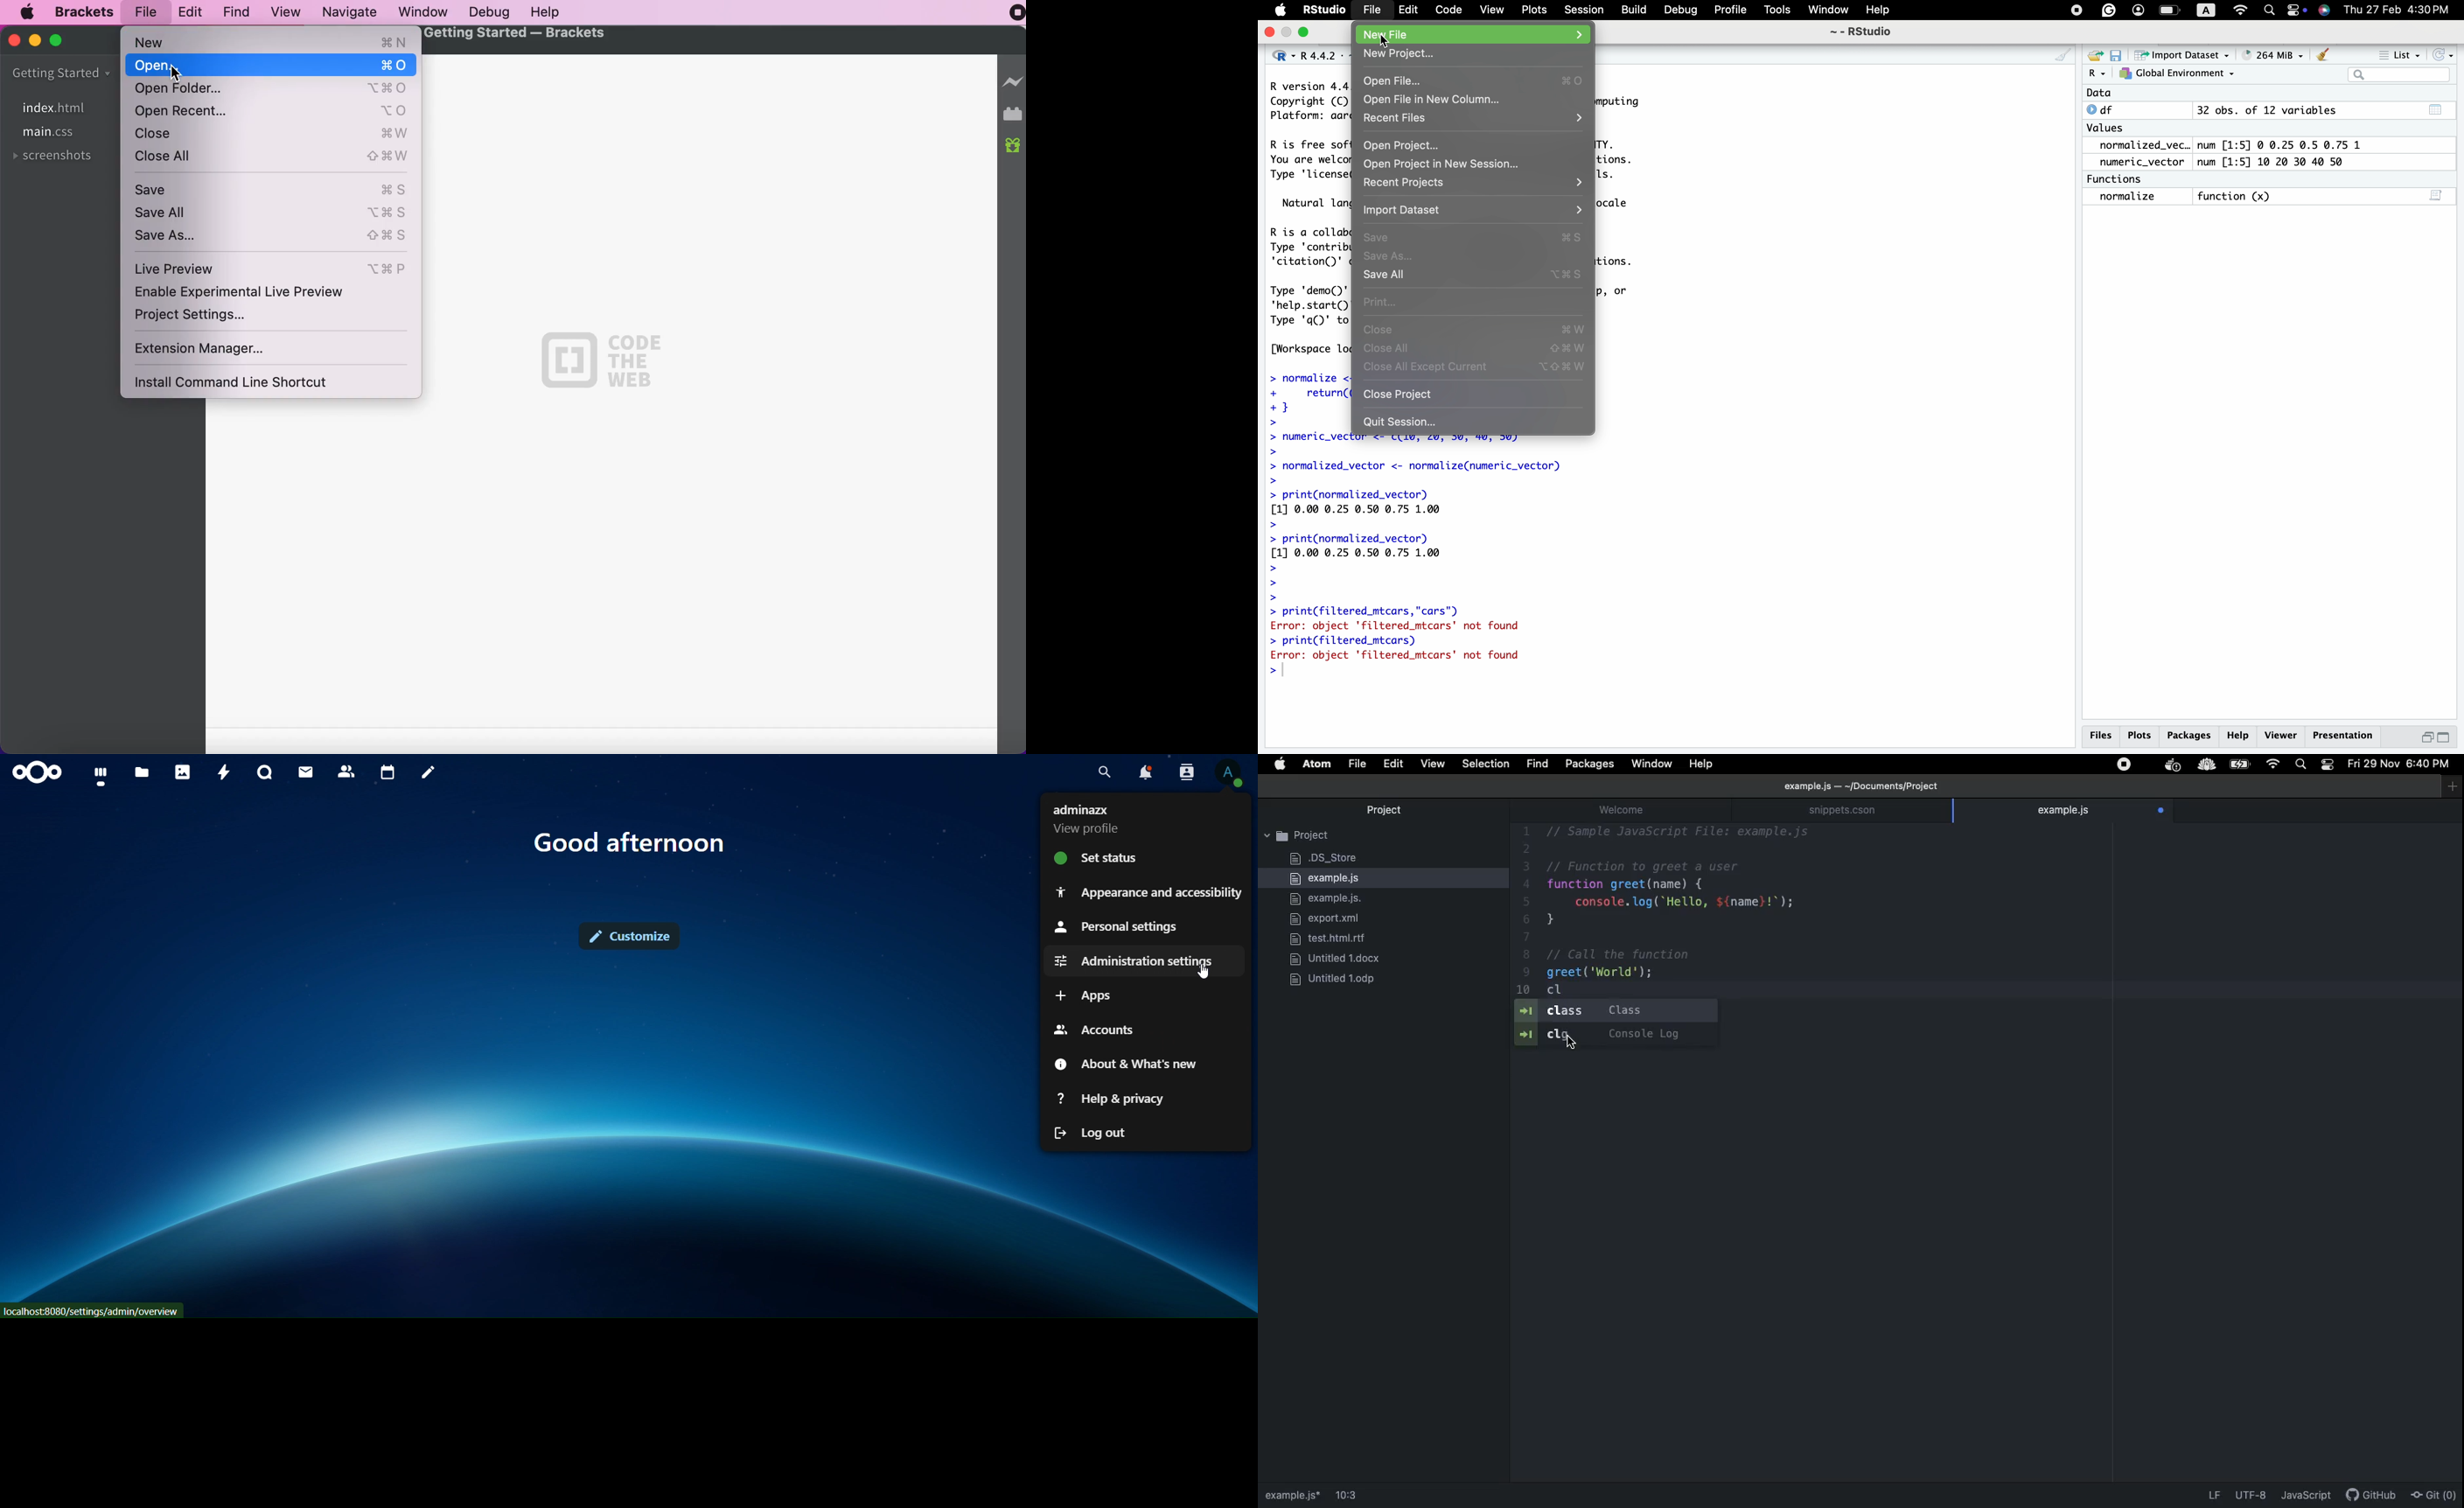 The width and height of the screenshot is (2464, 1512). I want to click on new build of brackets, so click(1013, 146).